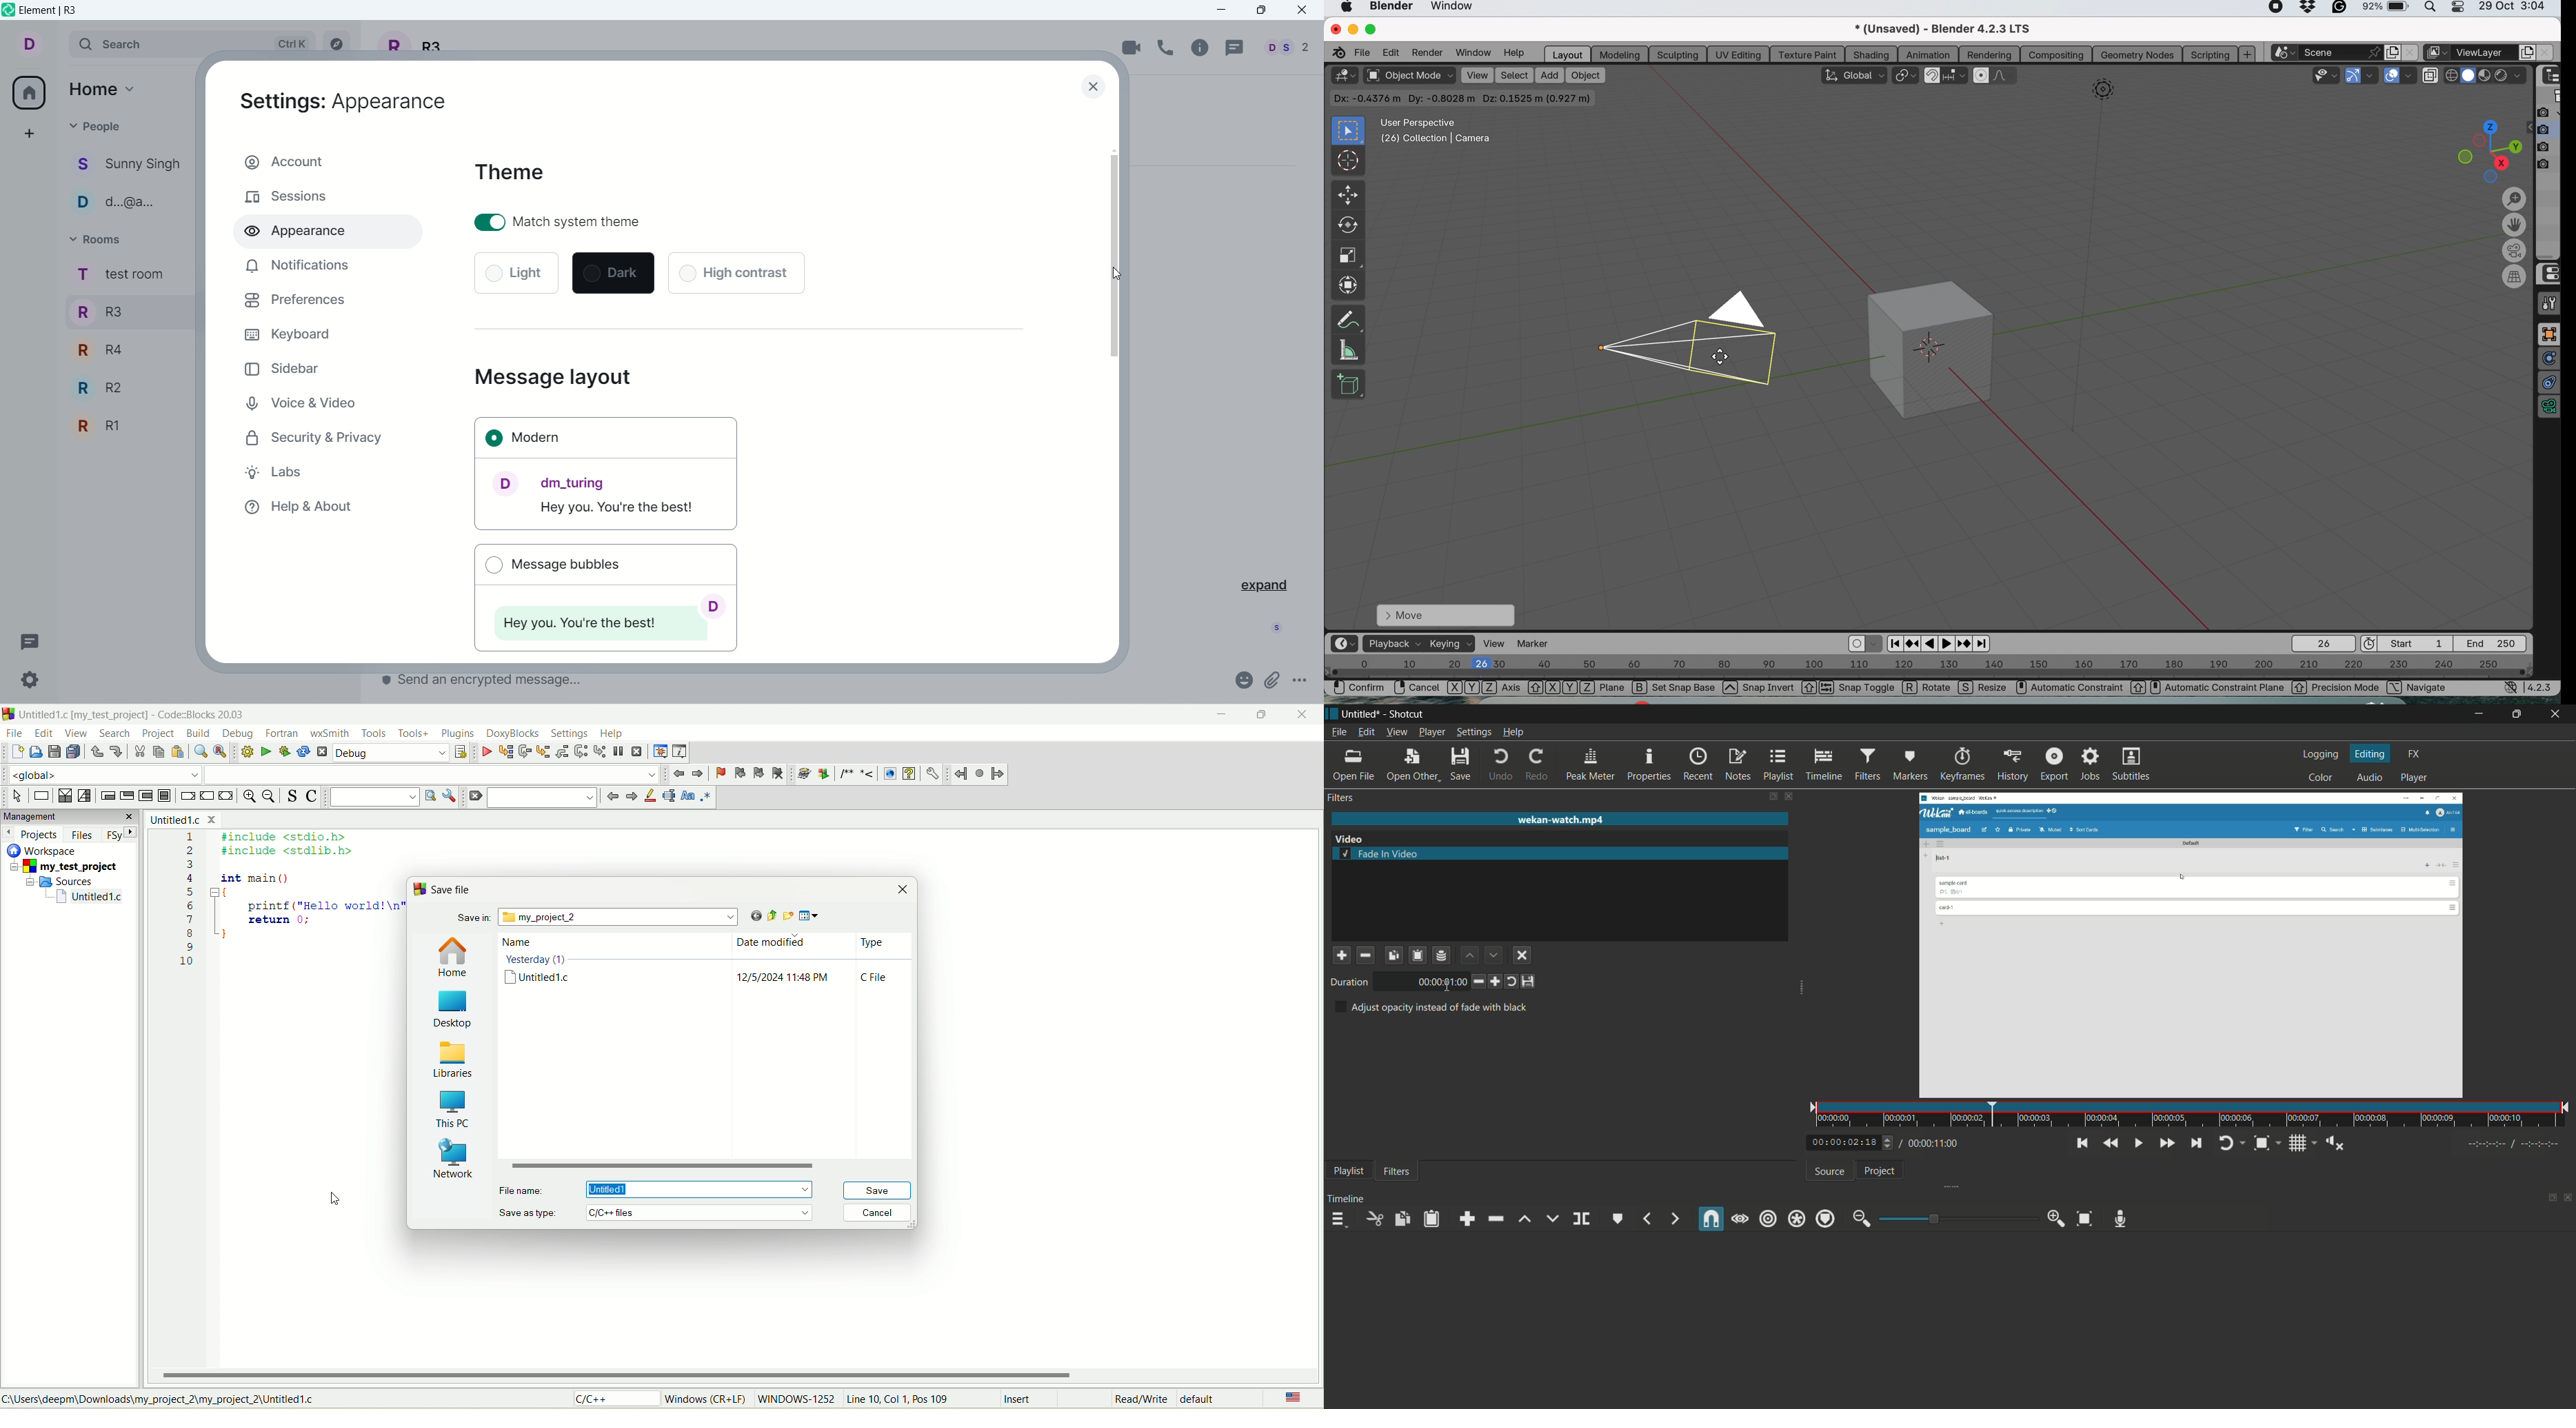 This screenshot has width=2576, height=1428. What do you see at coordinates (2542, 687) in the screenshot?
I see `4.2.3 version` at bounding box center [2542, 687].